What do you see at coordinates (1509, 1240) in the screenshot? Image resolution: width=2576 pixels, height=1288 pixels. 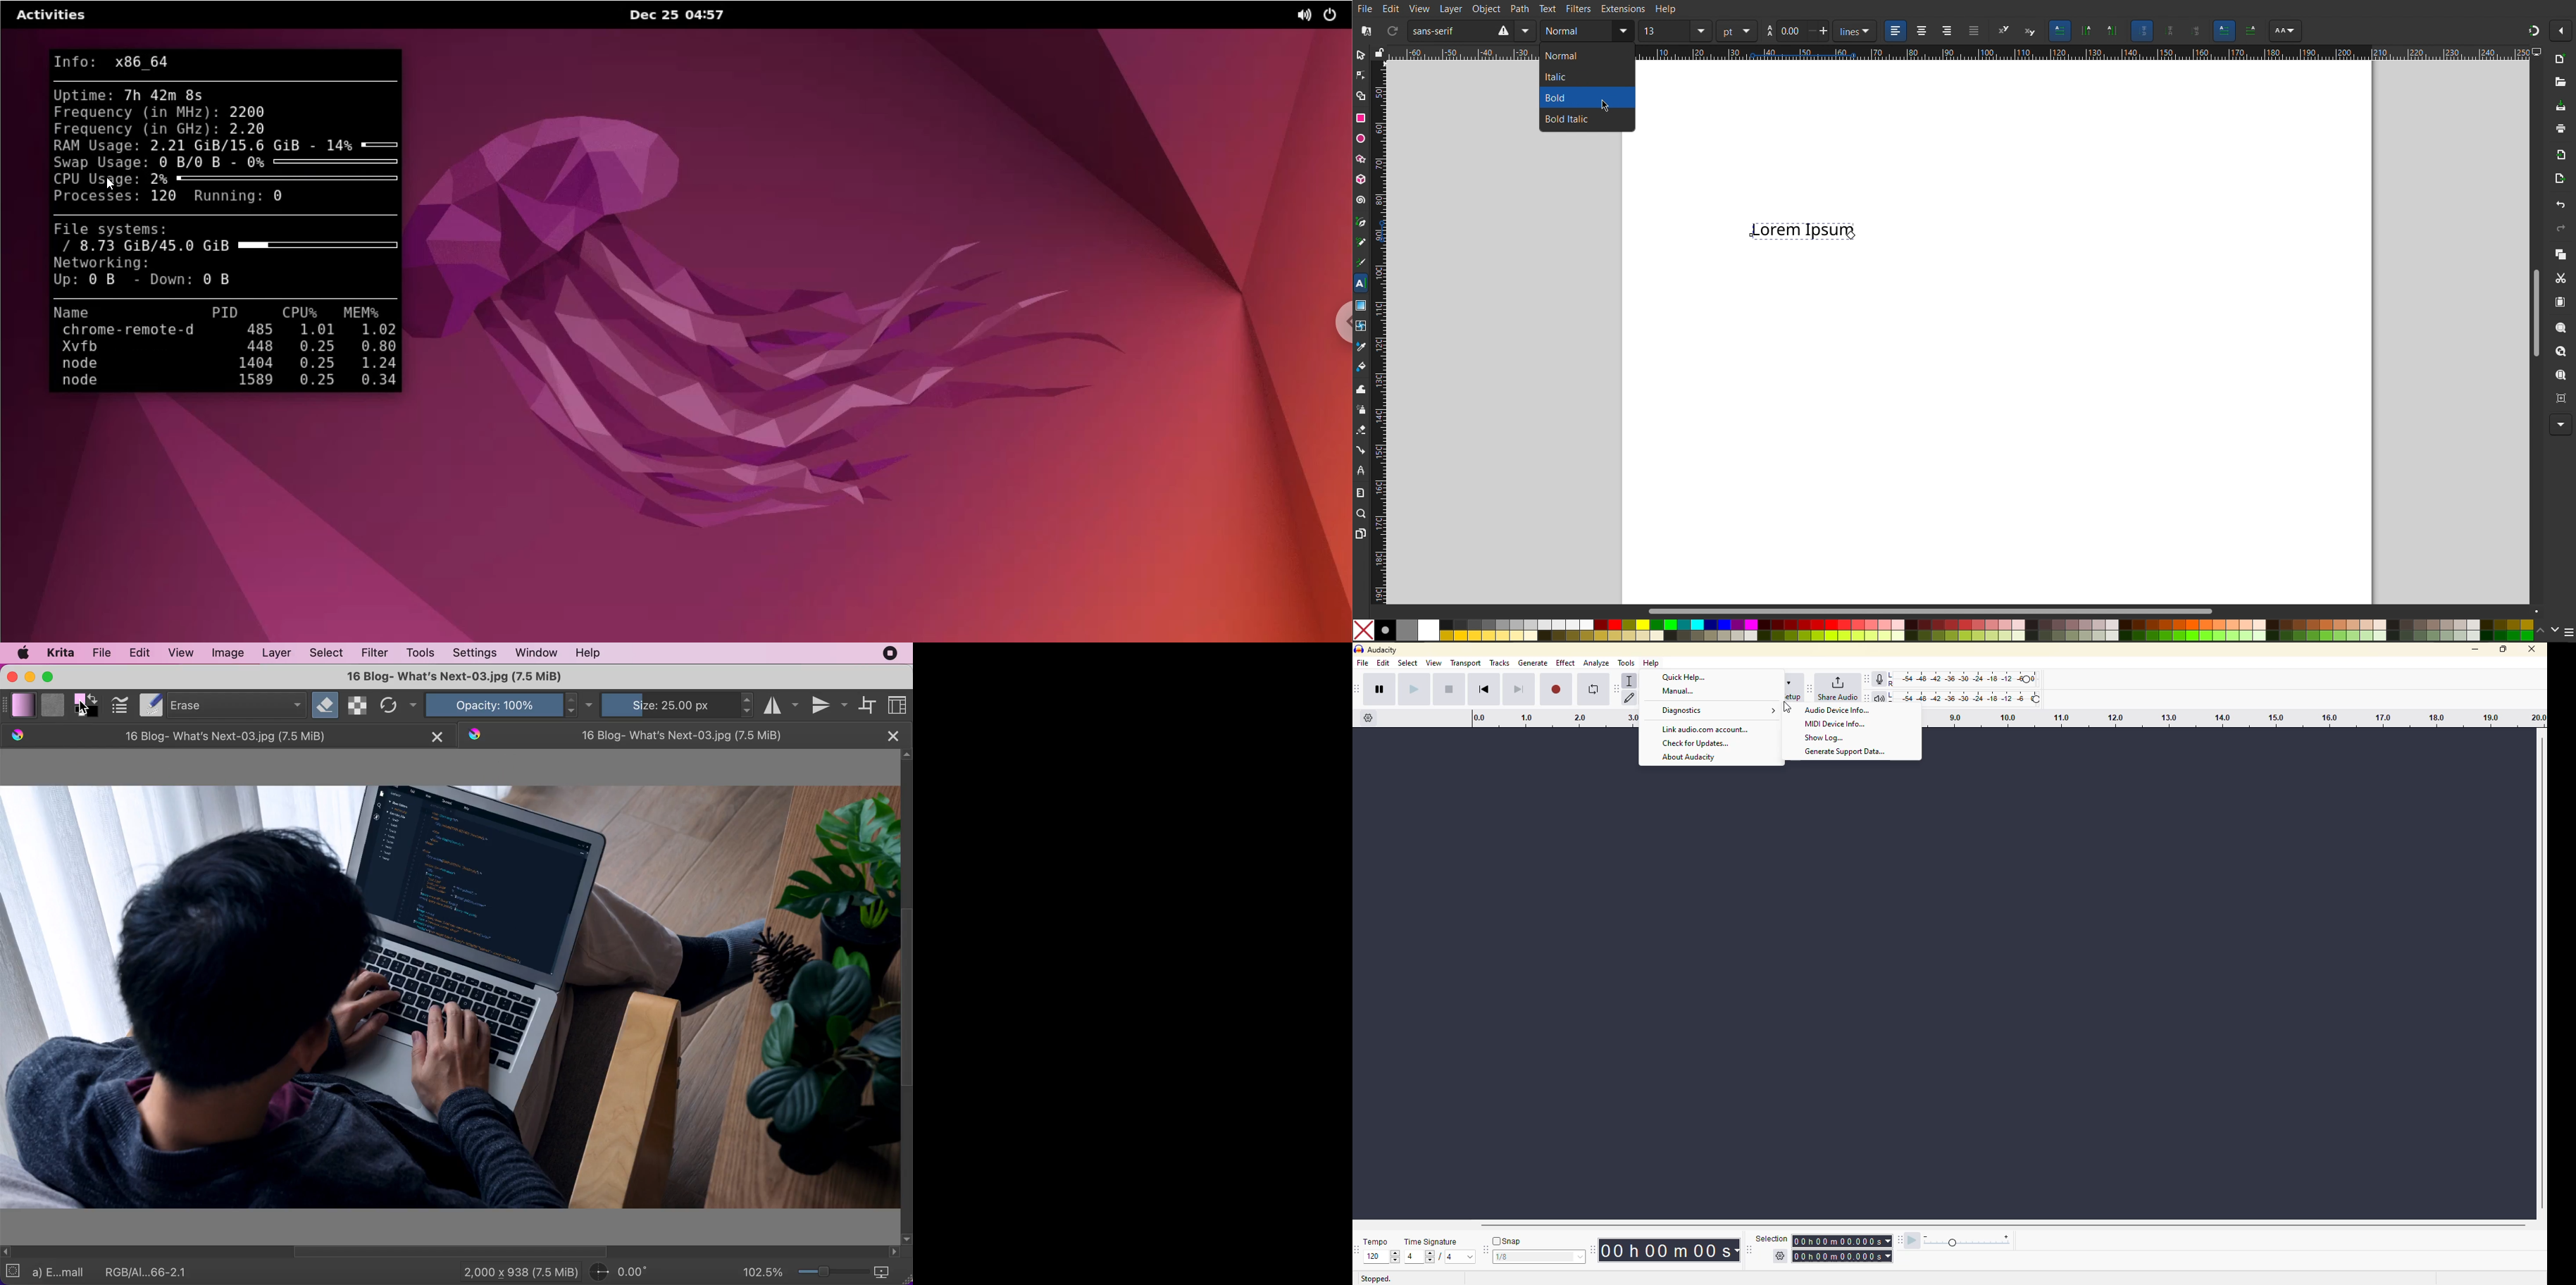 I see `snap` at bounding box center [1509, 1240].